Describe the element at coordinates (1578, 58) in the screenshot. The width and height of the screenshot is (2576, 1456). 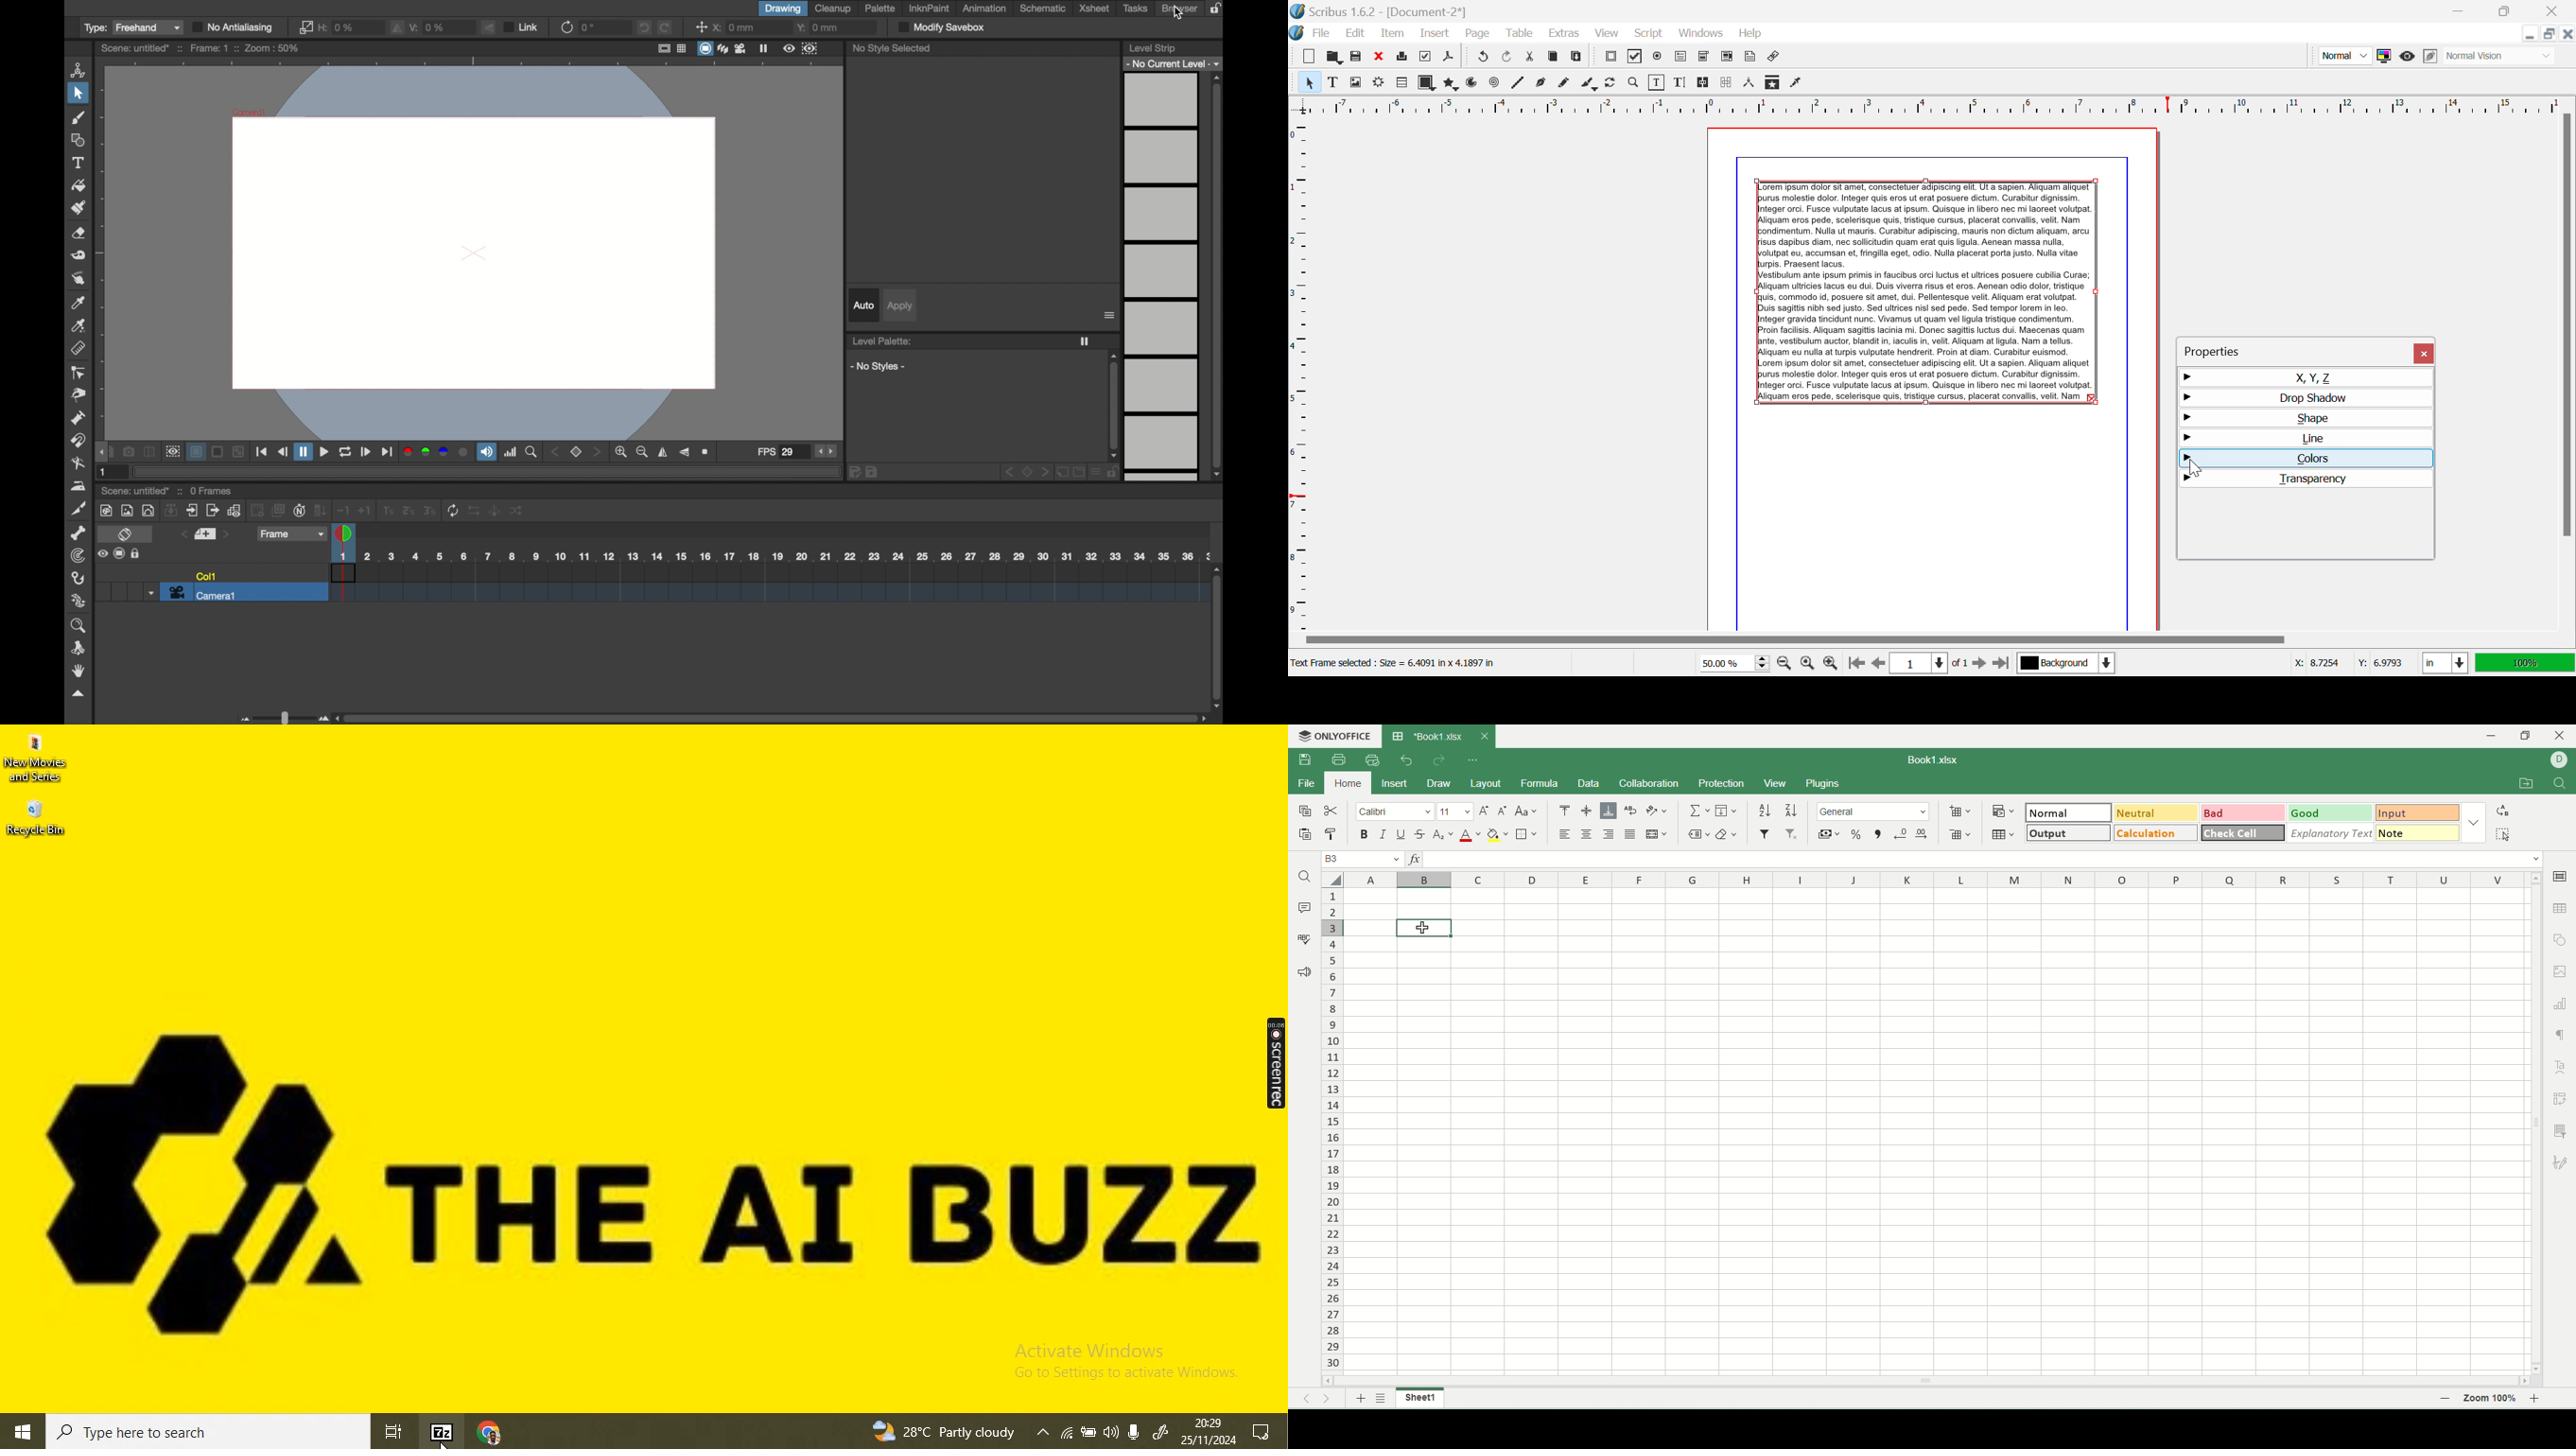
I see `Paste` at that location.